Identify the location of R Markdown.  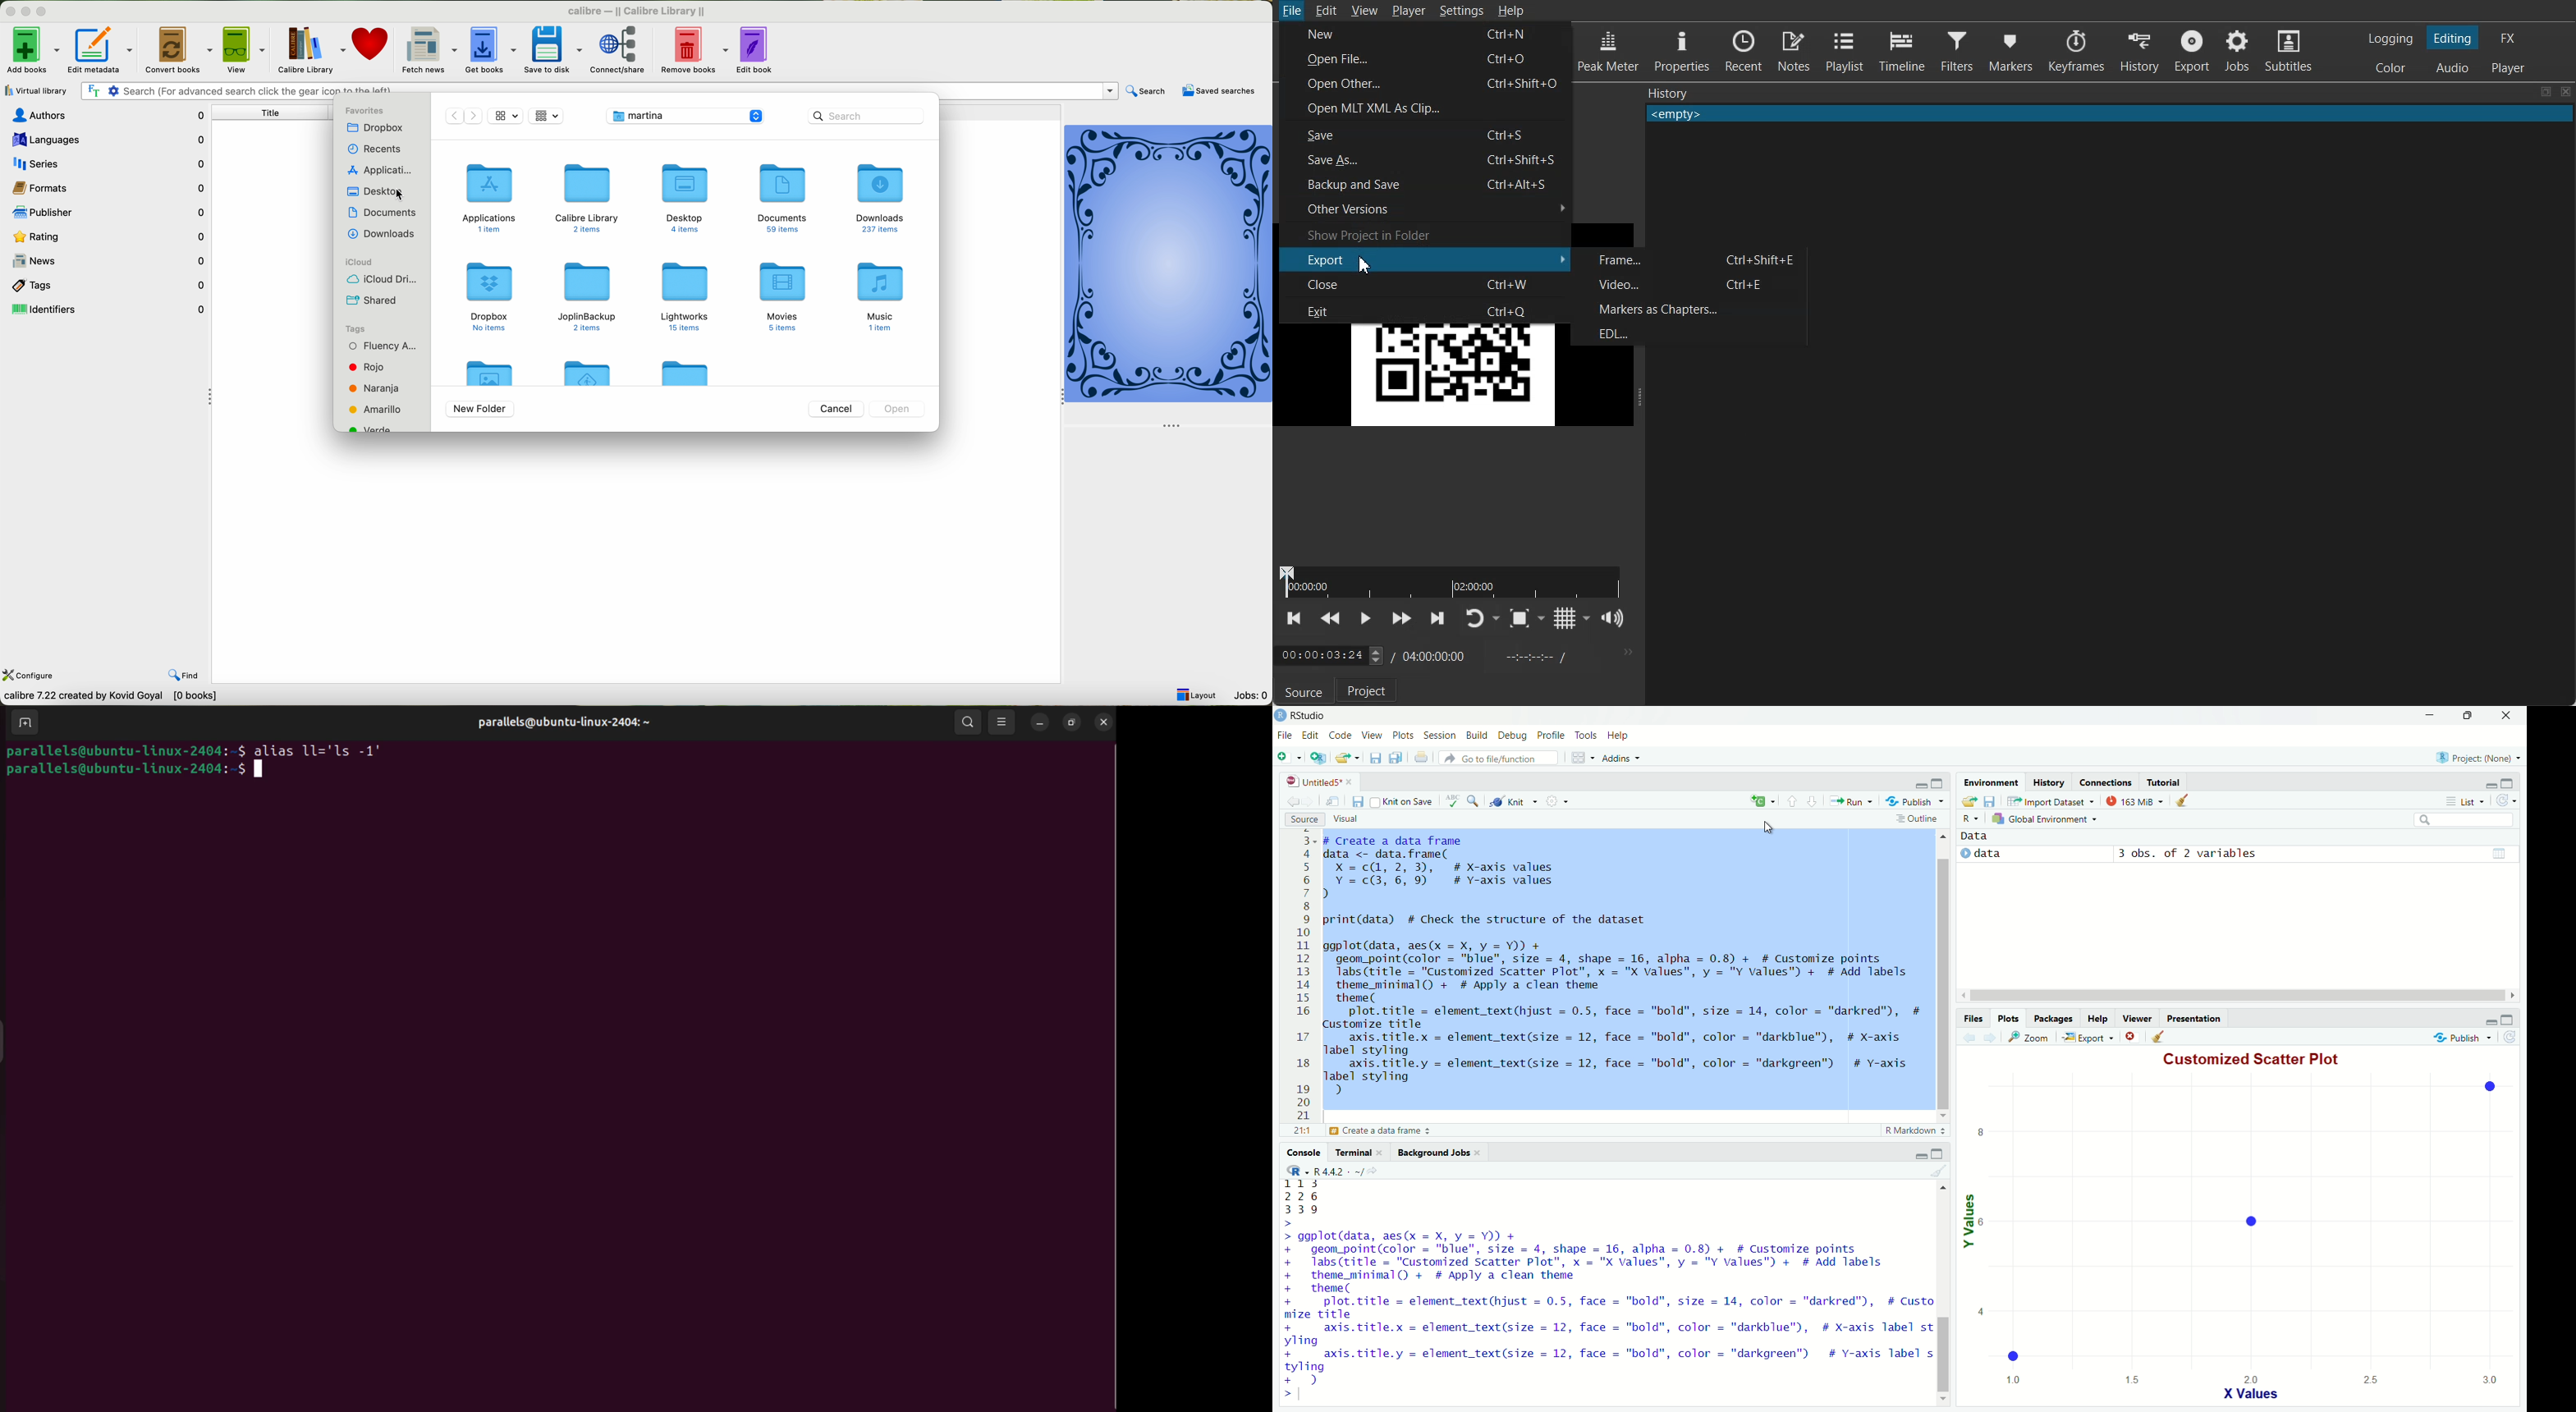
(1916, 1132).